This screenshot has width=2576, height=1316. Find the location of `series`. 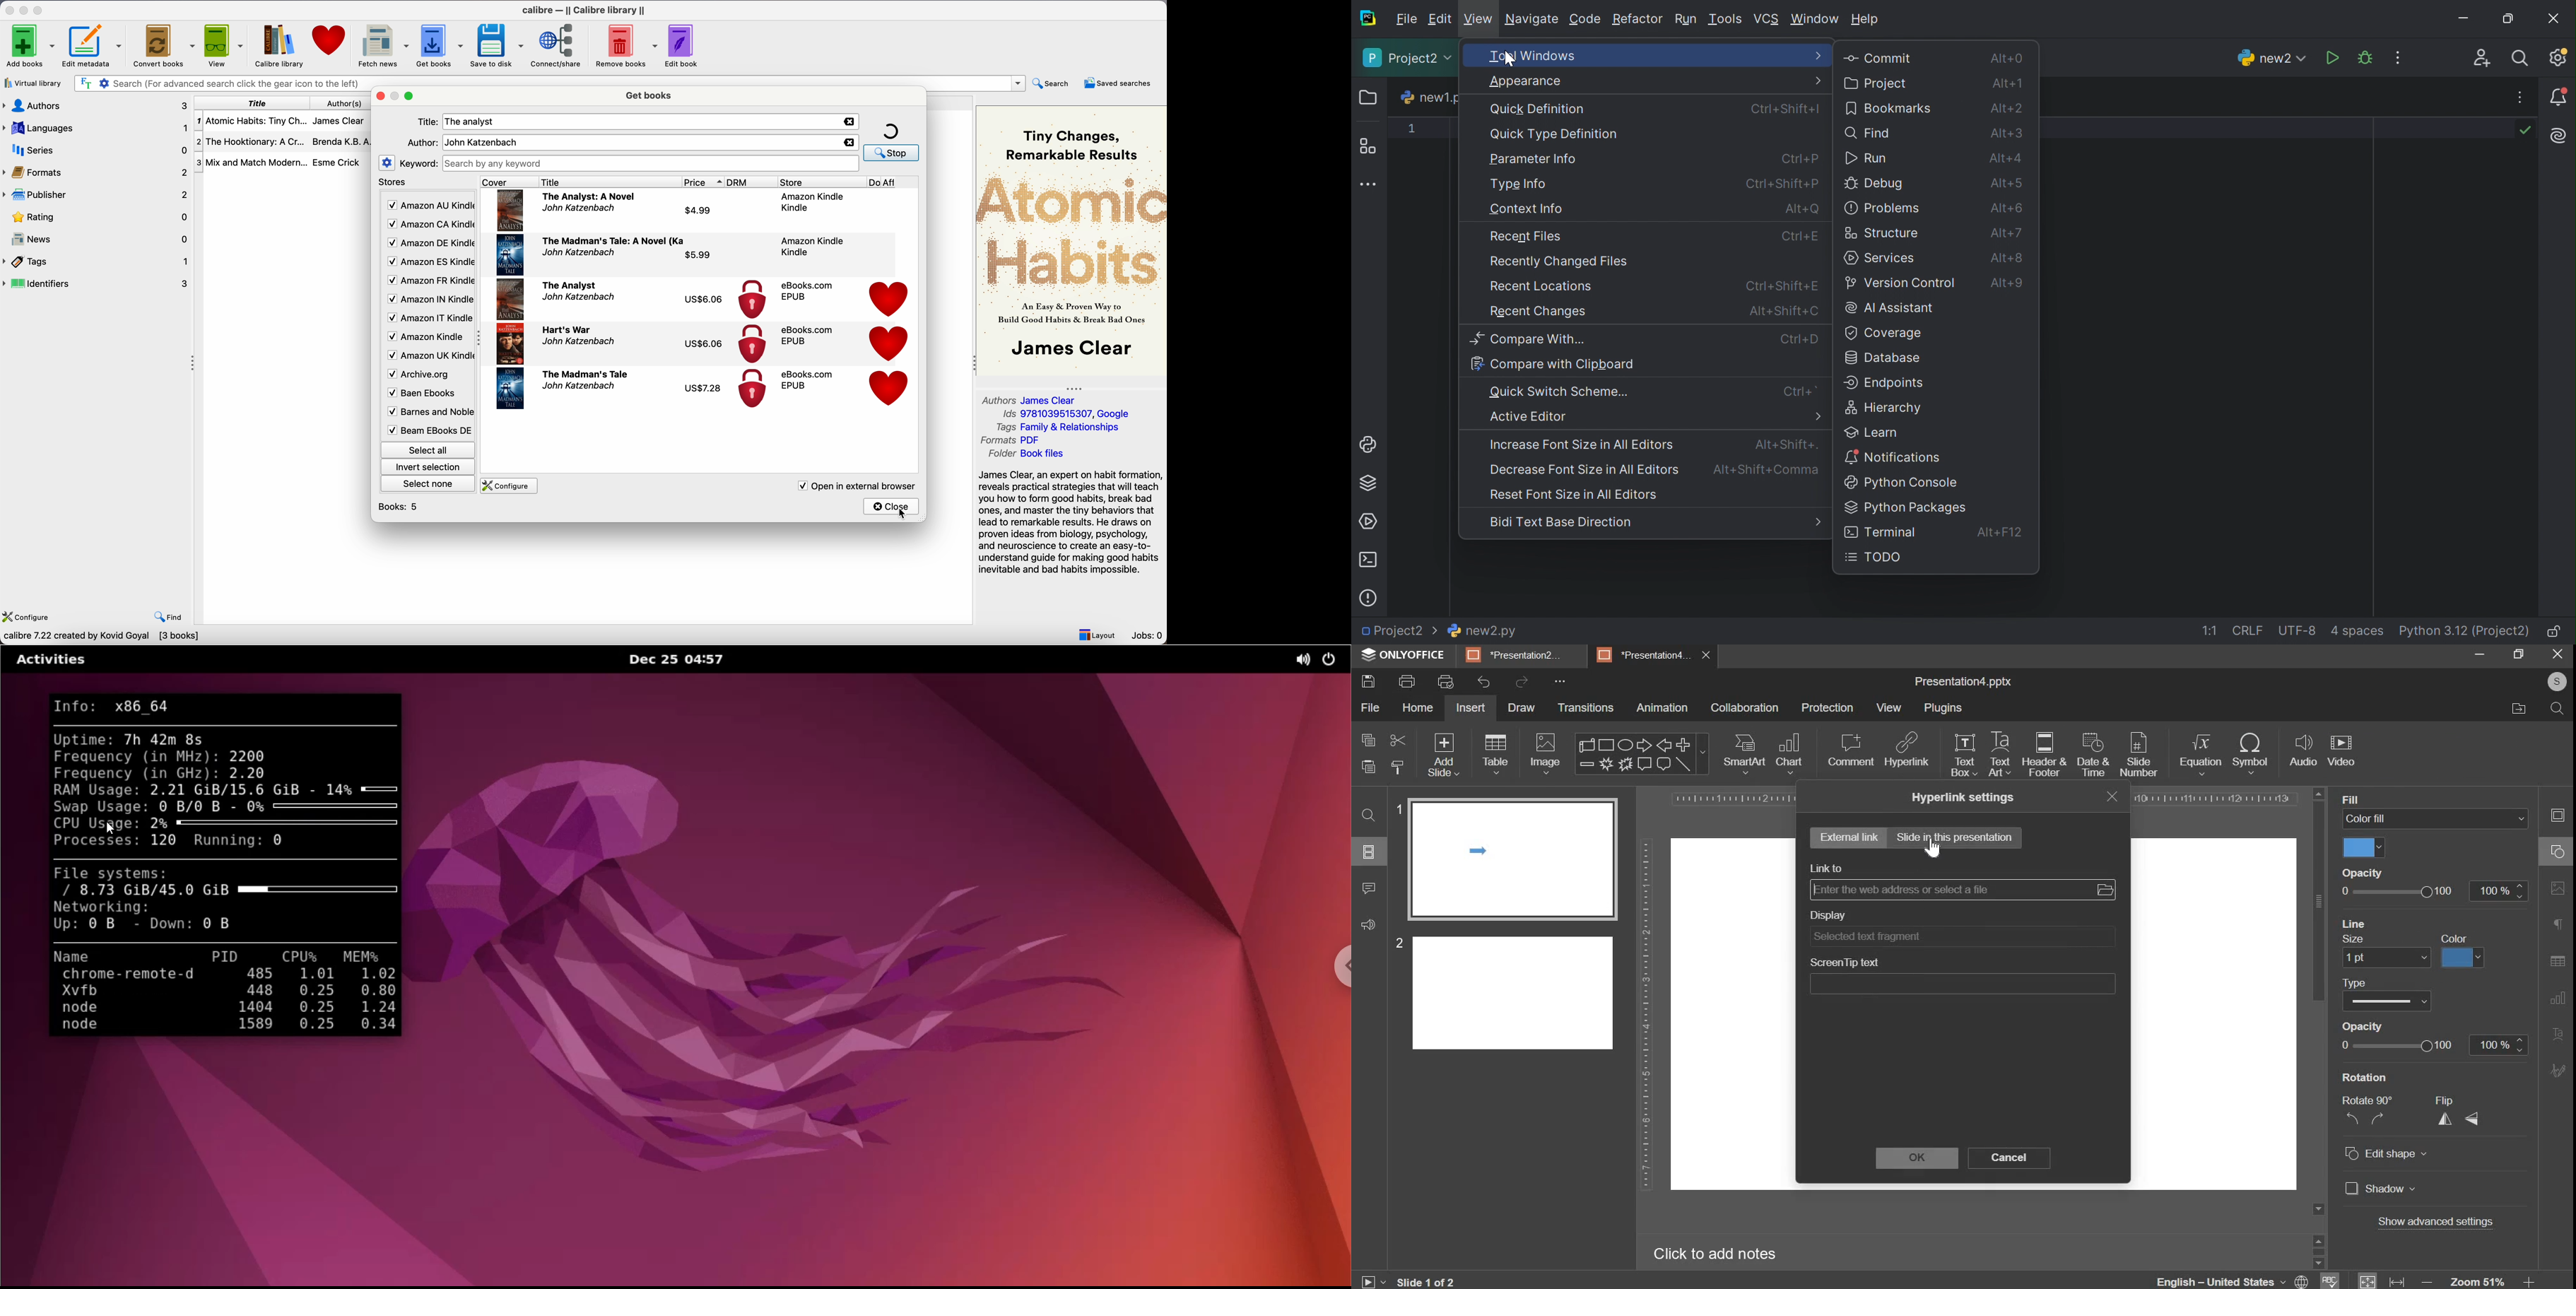

series is located at coordinates (95, 151).